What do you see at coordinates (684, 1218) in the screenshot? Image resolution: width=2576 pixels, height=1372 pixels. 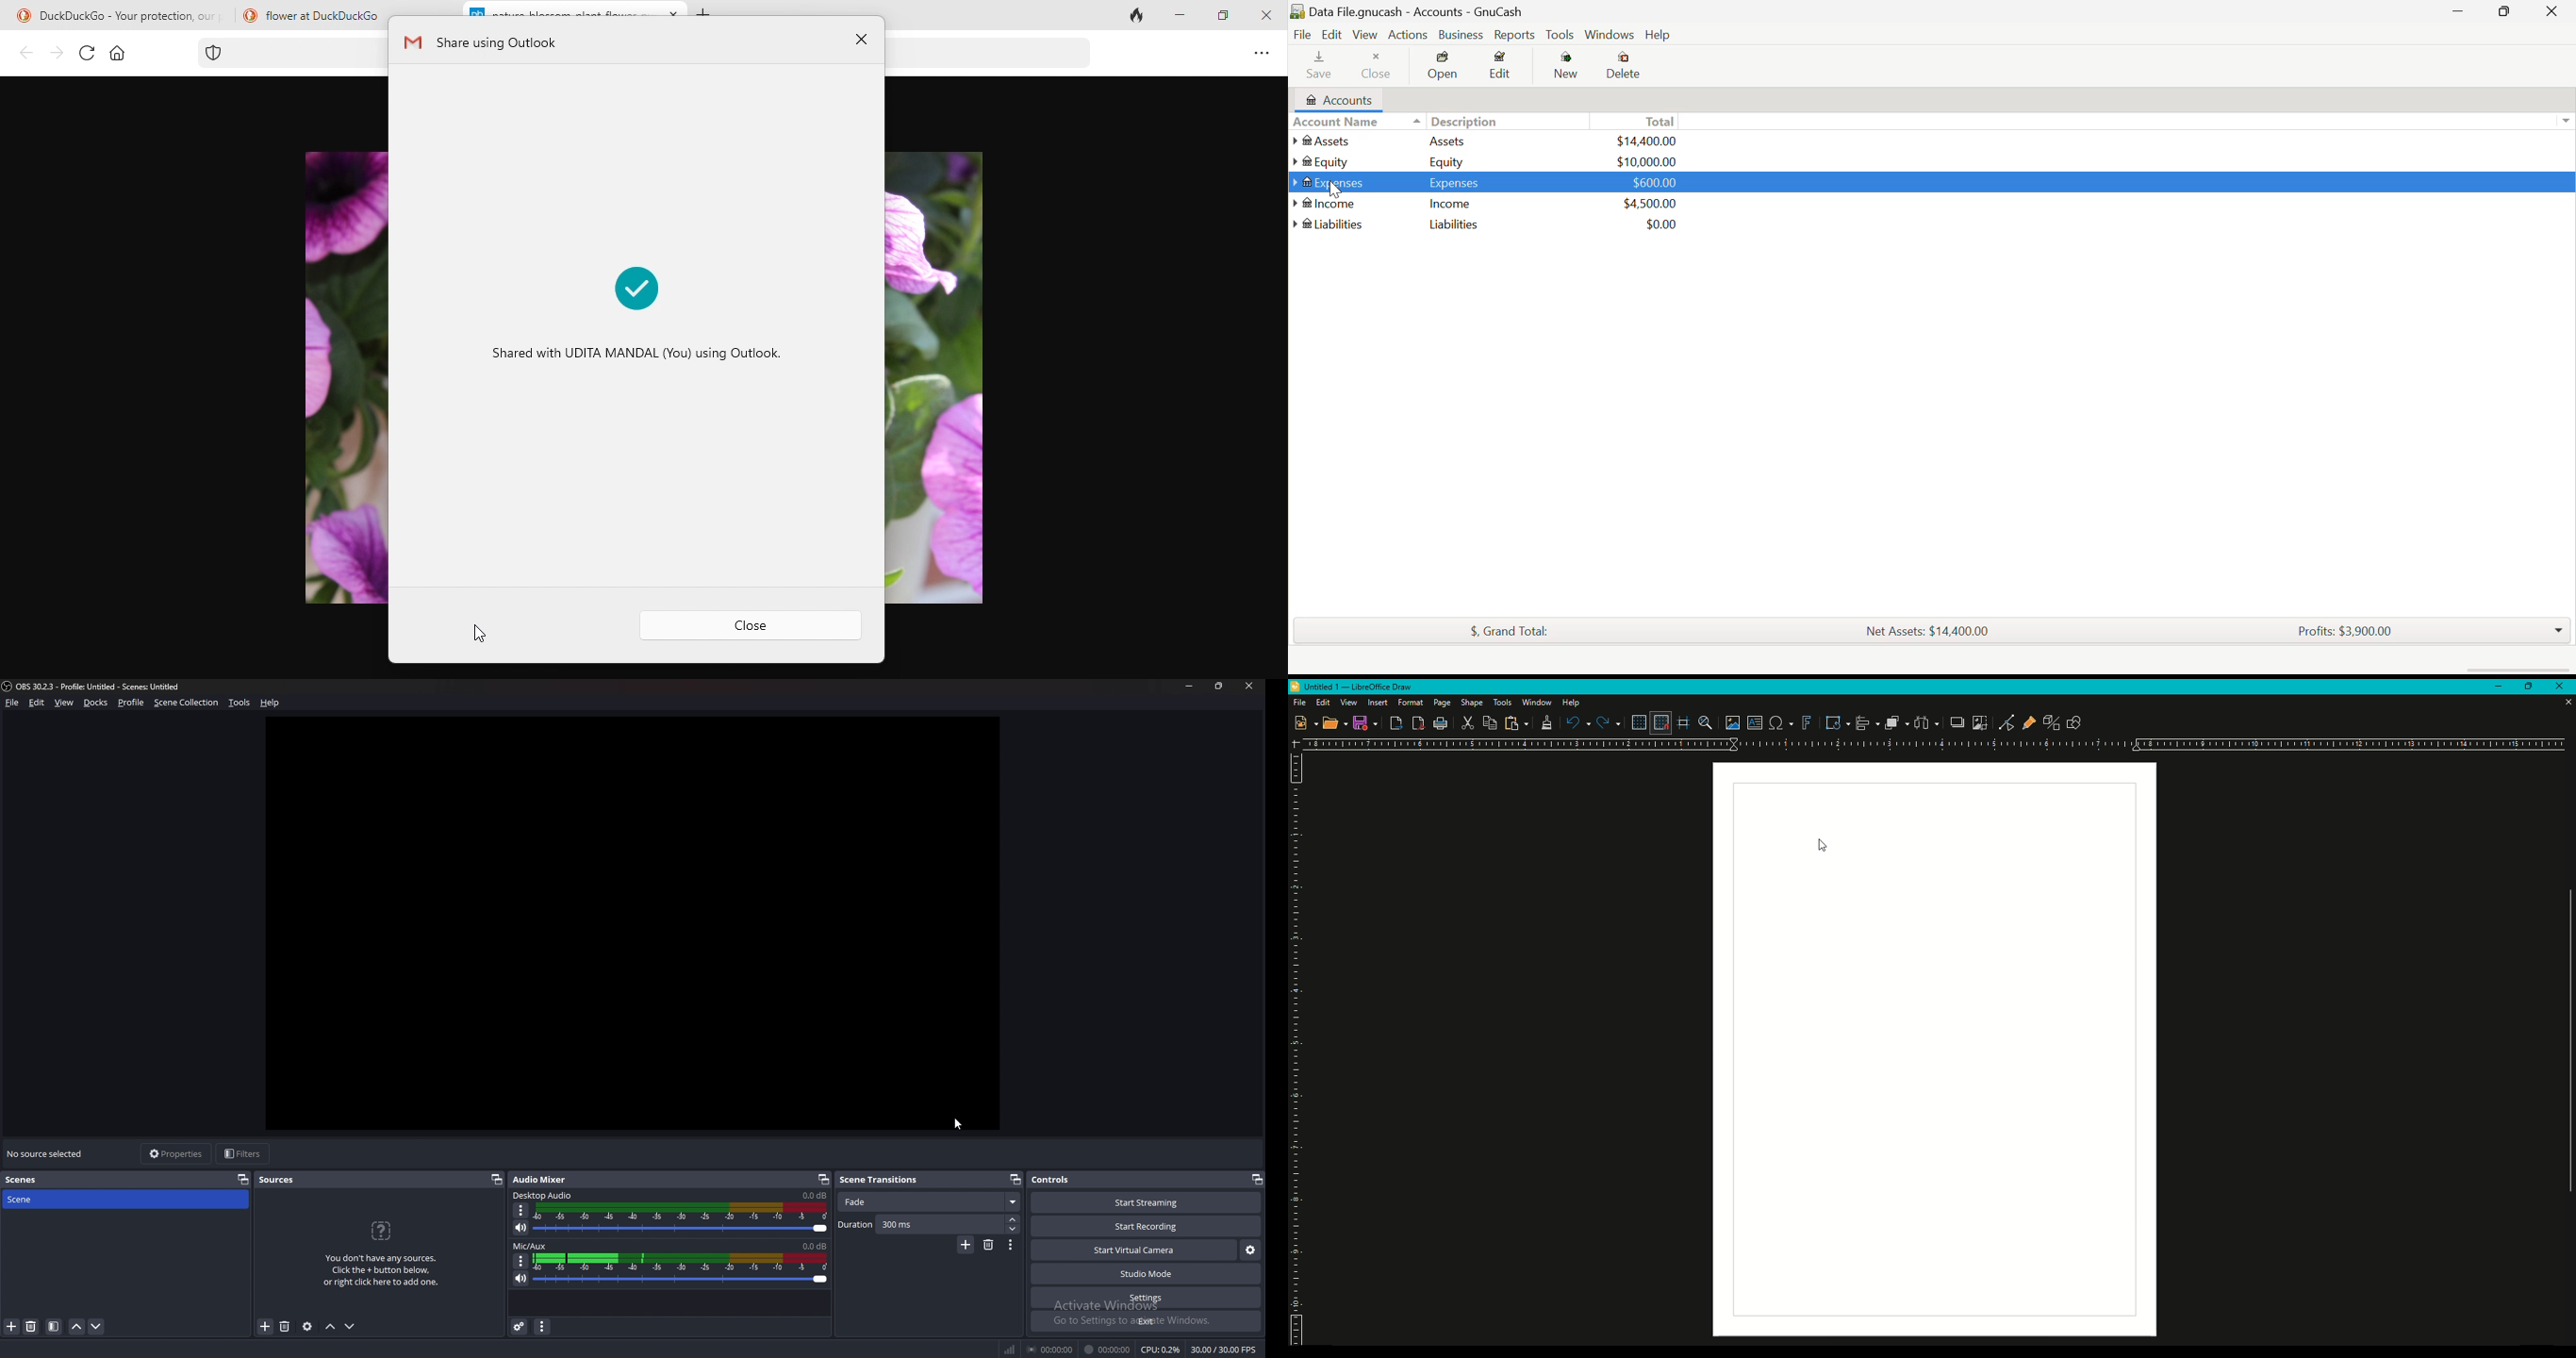 I see `desktop audio soundbar` at bounding box center [684, 1218].